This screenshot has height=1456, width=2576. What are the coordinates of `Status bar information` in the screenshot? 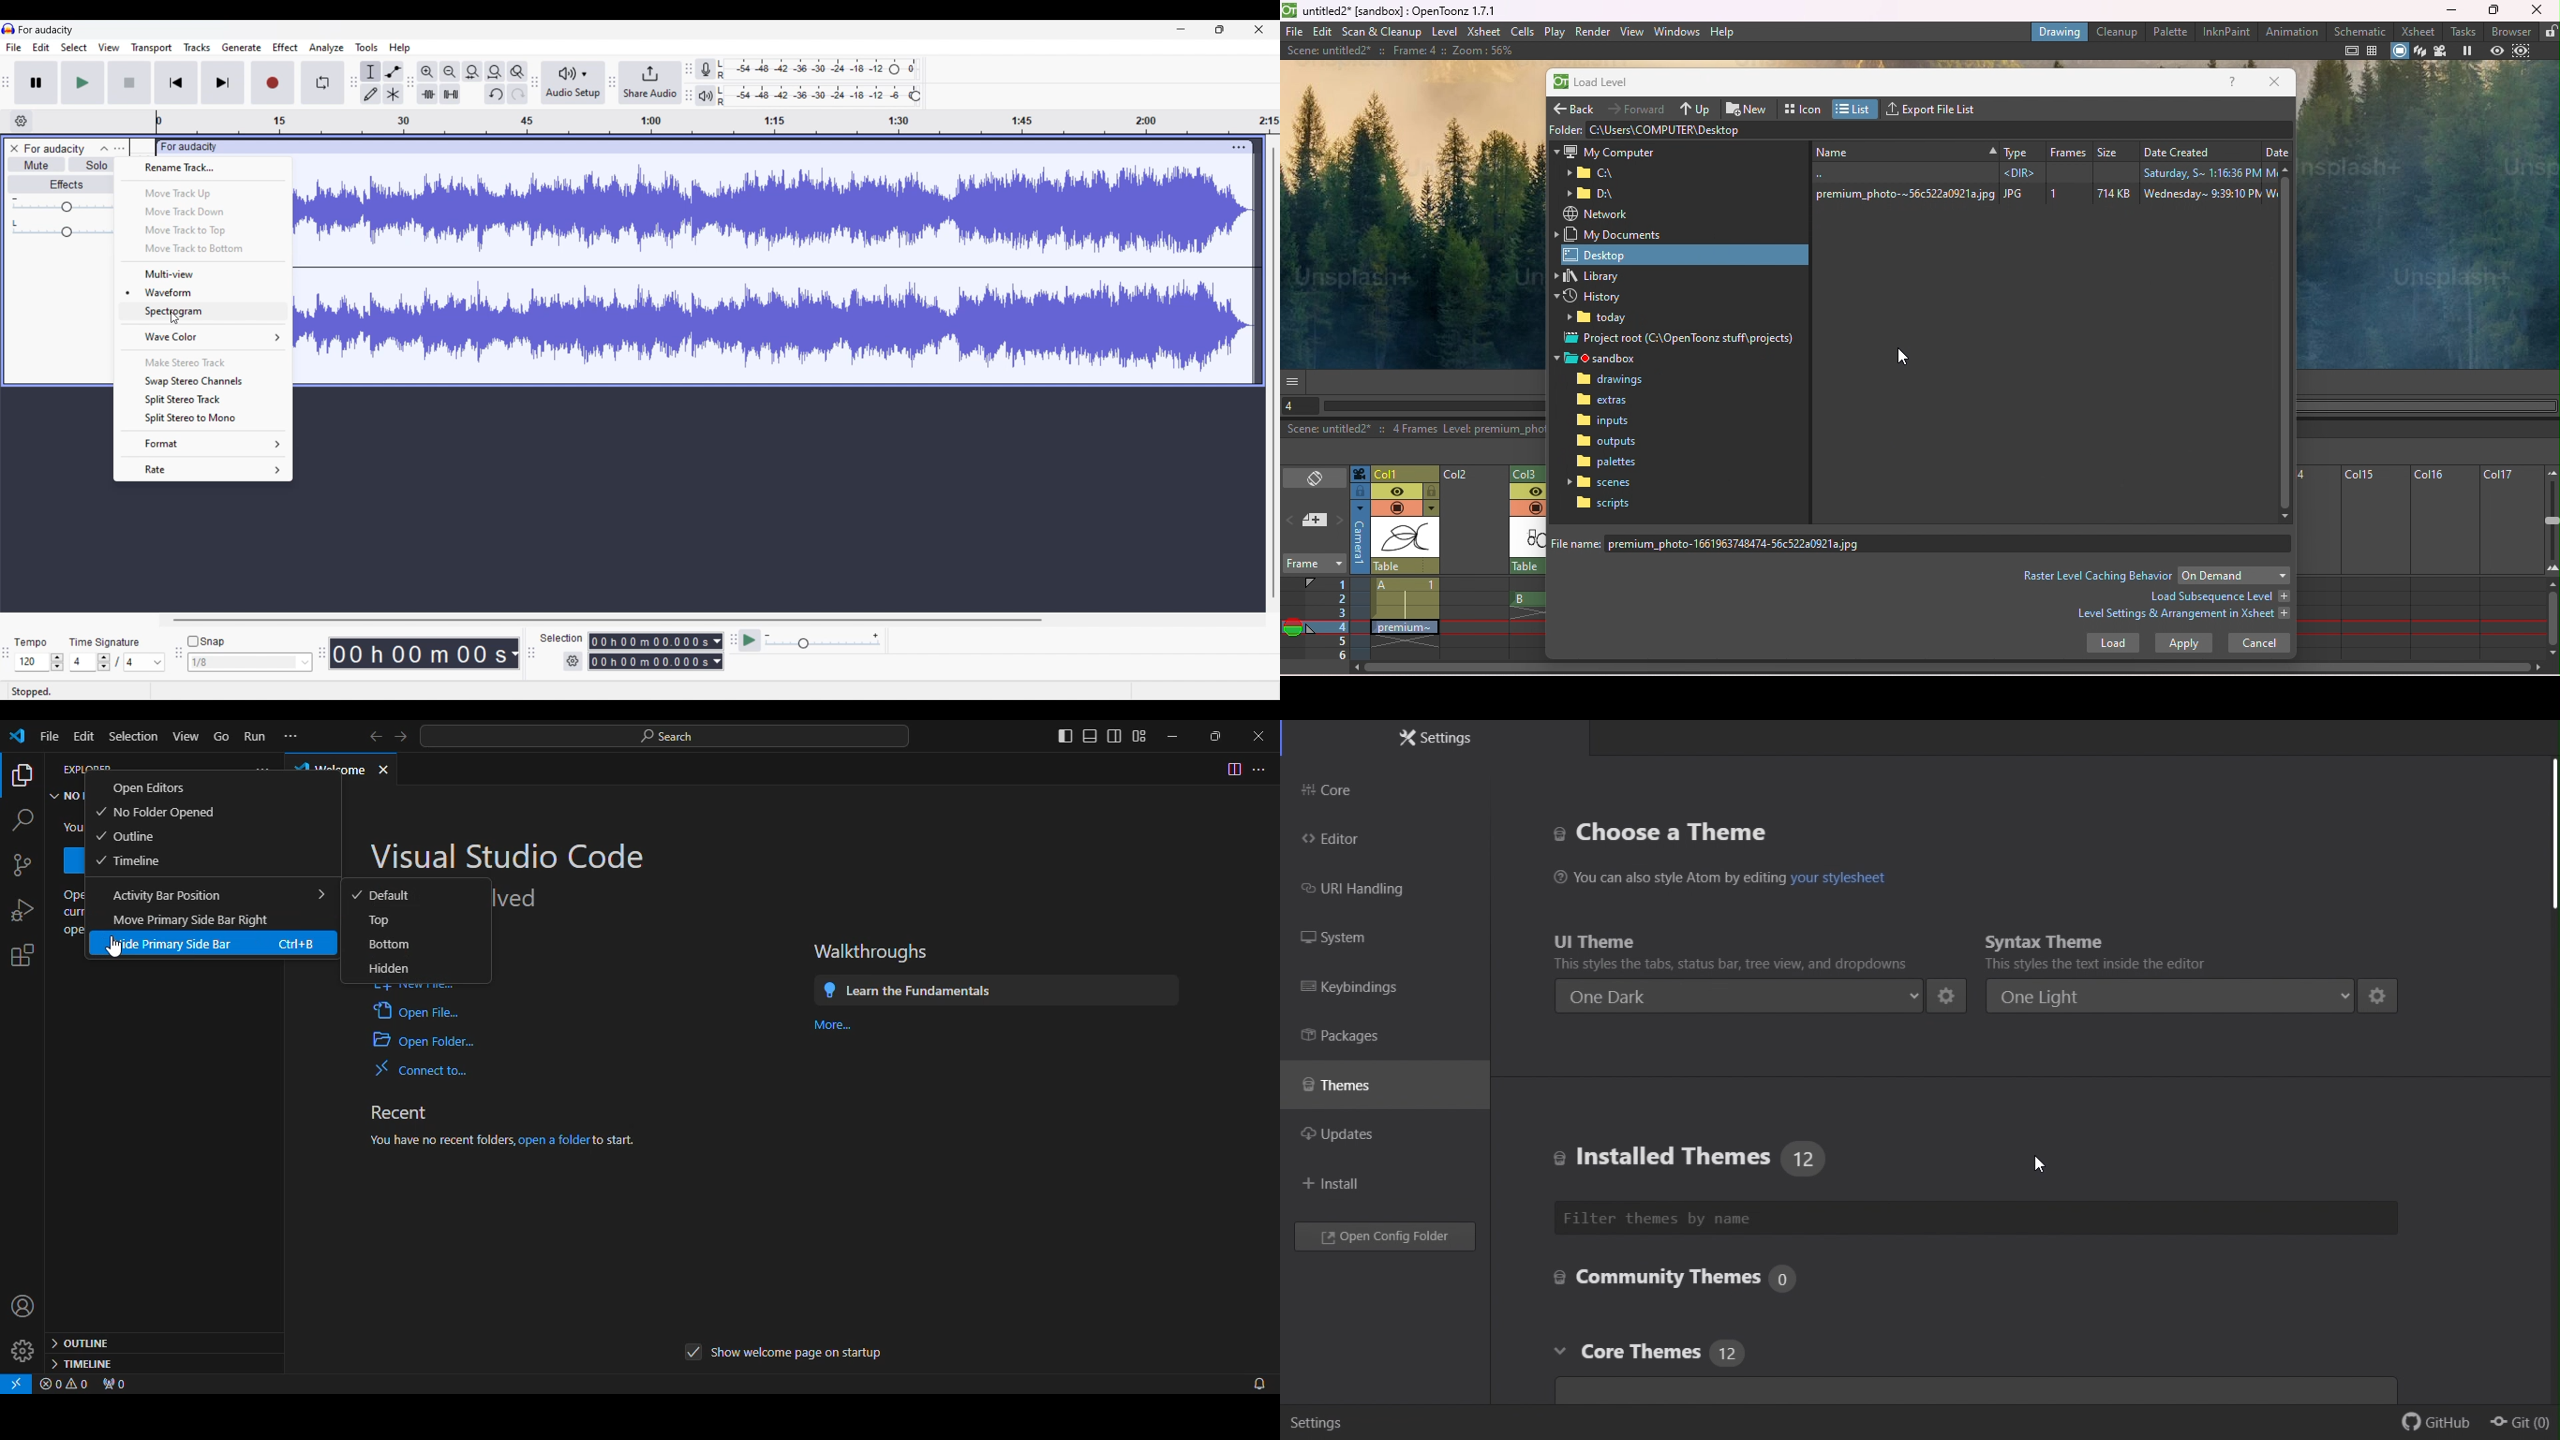 It's located at (197, 691).